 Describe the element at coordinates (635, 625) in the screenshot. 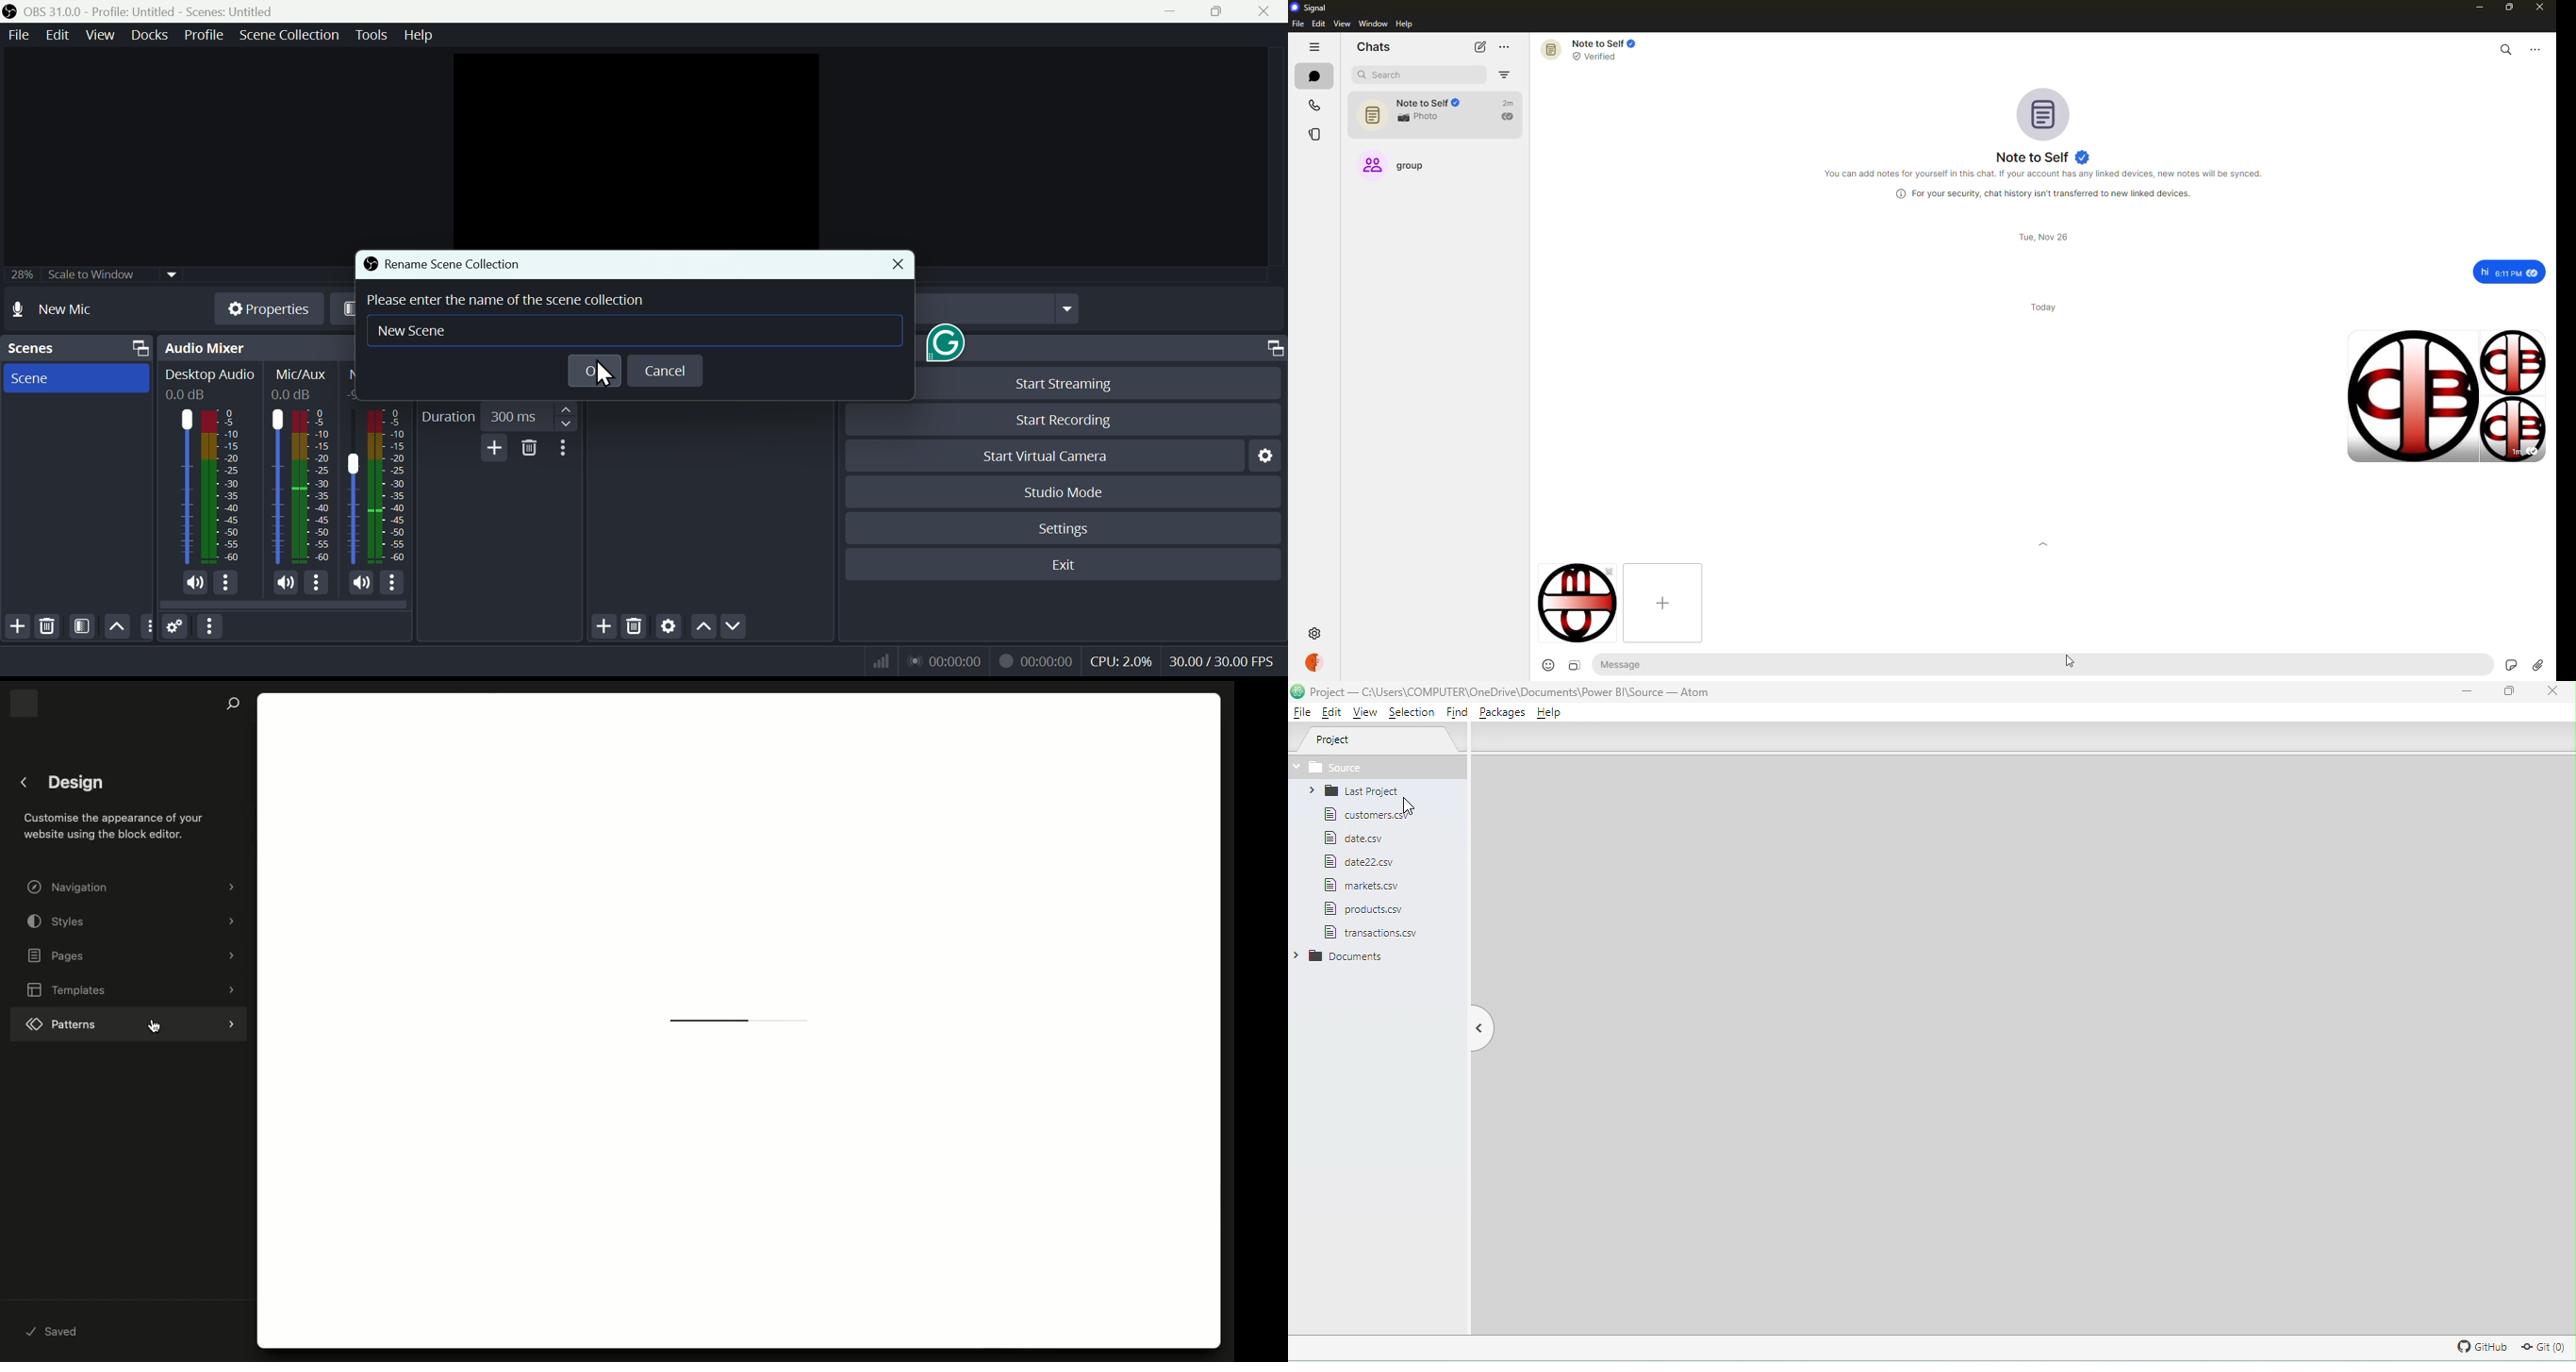

I see `Delete` at that location.